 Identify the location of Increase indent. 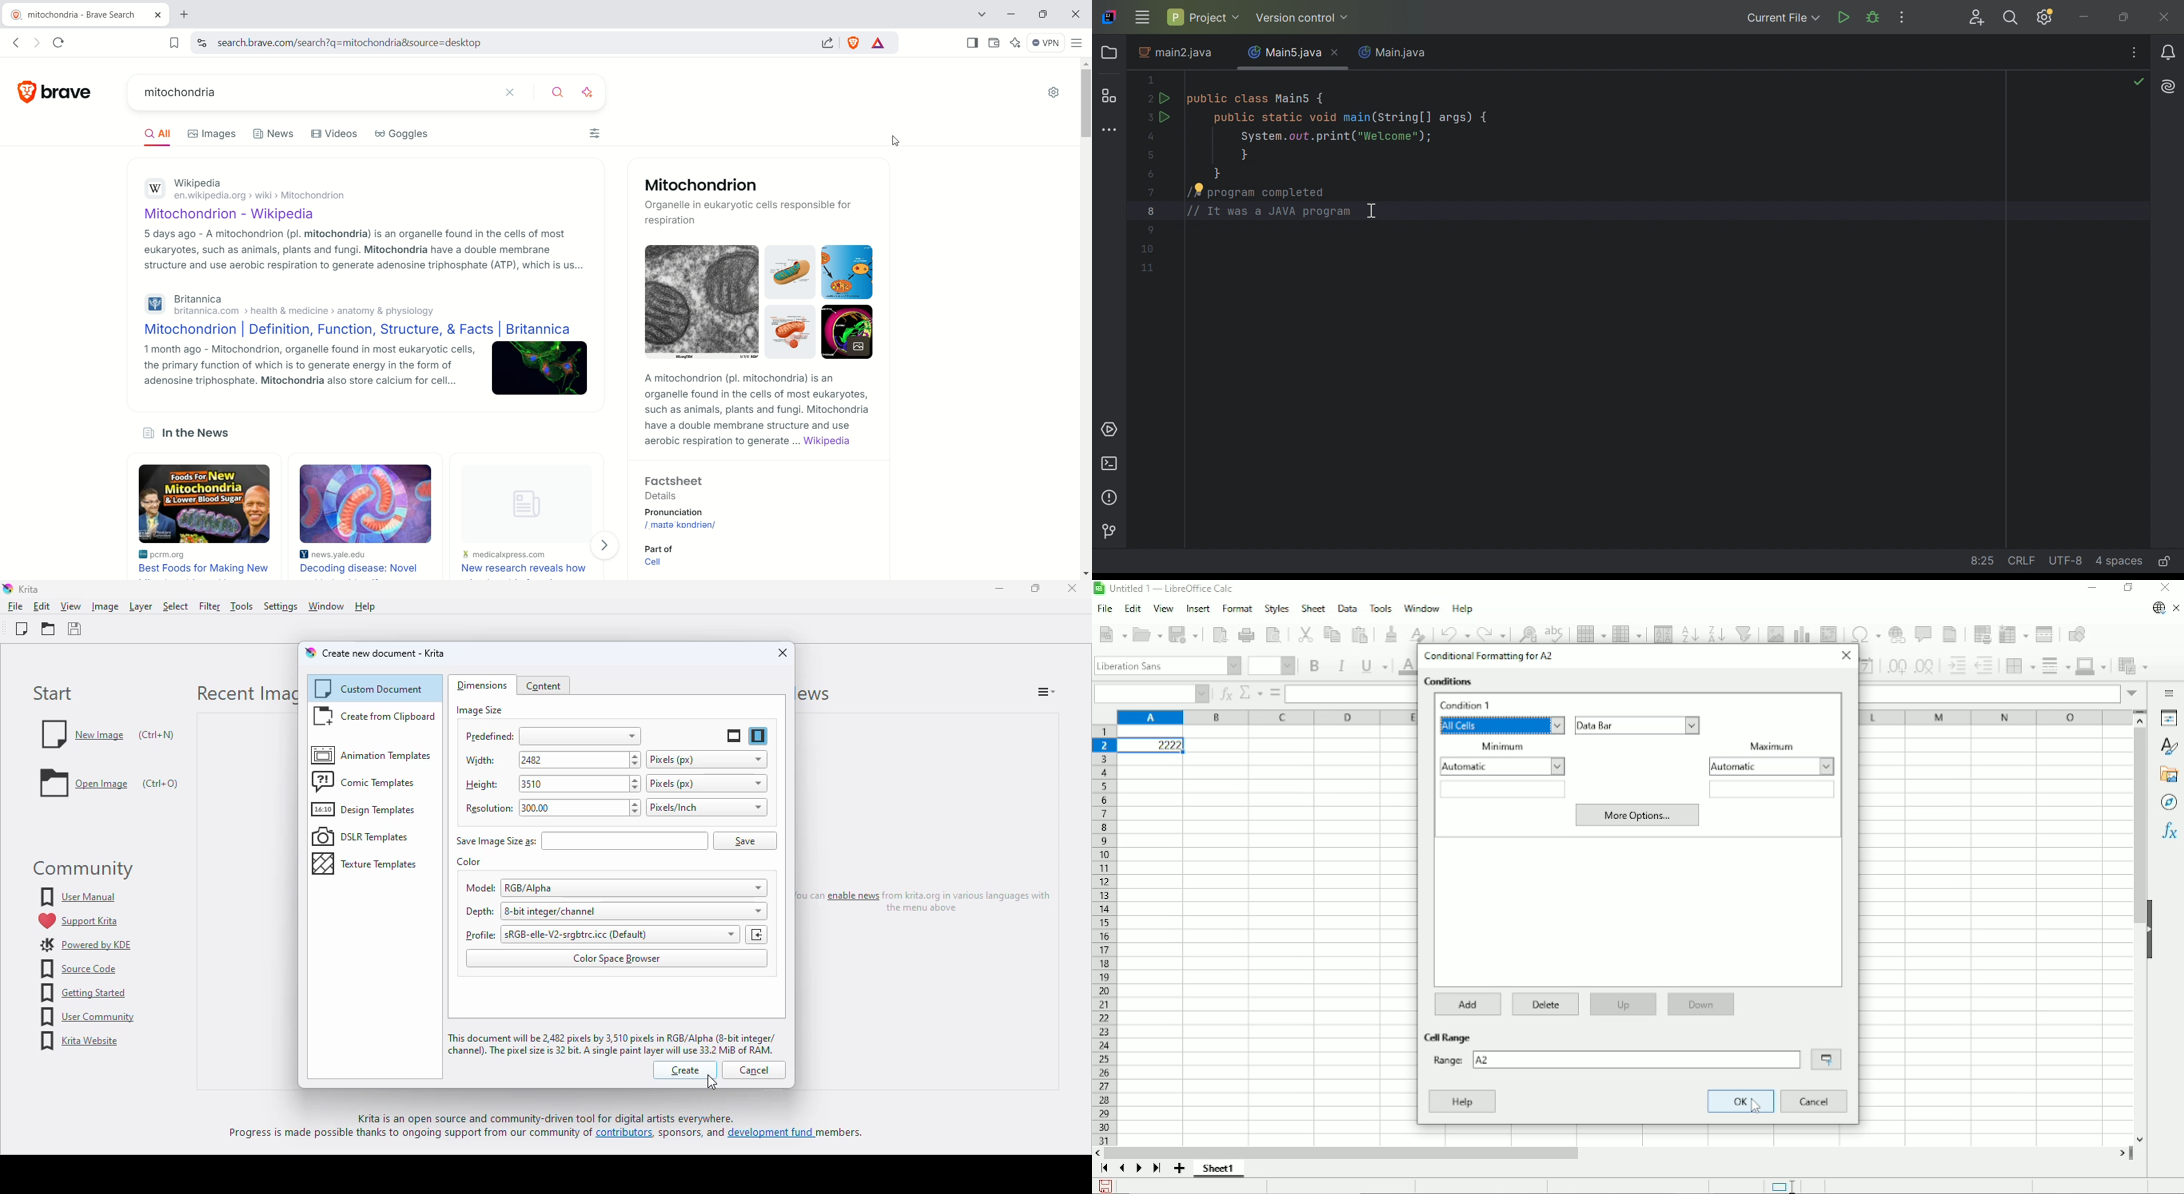
(1956, 666).